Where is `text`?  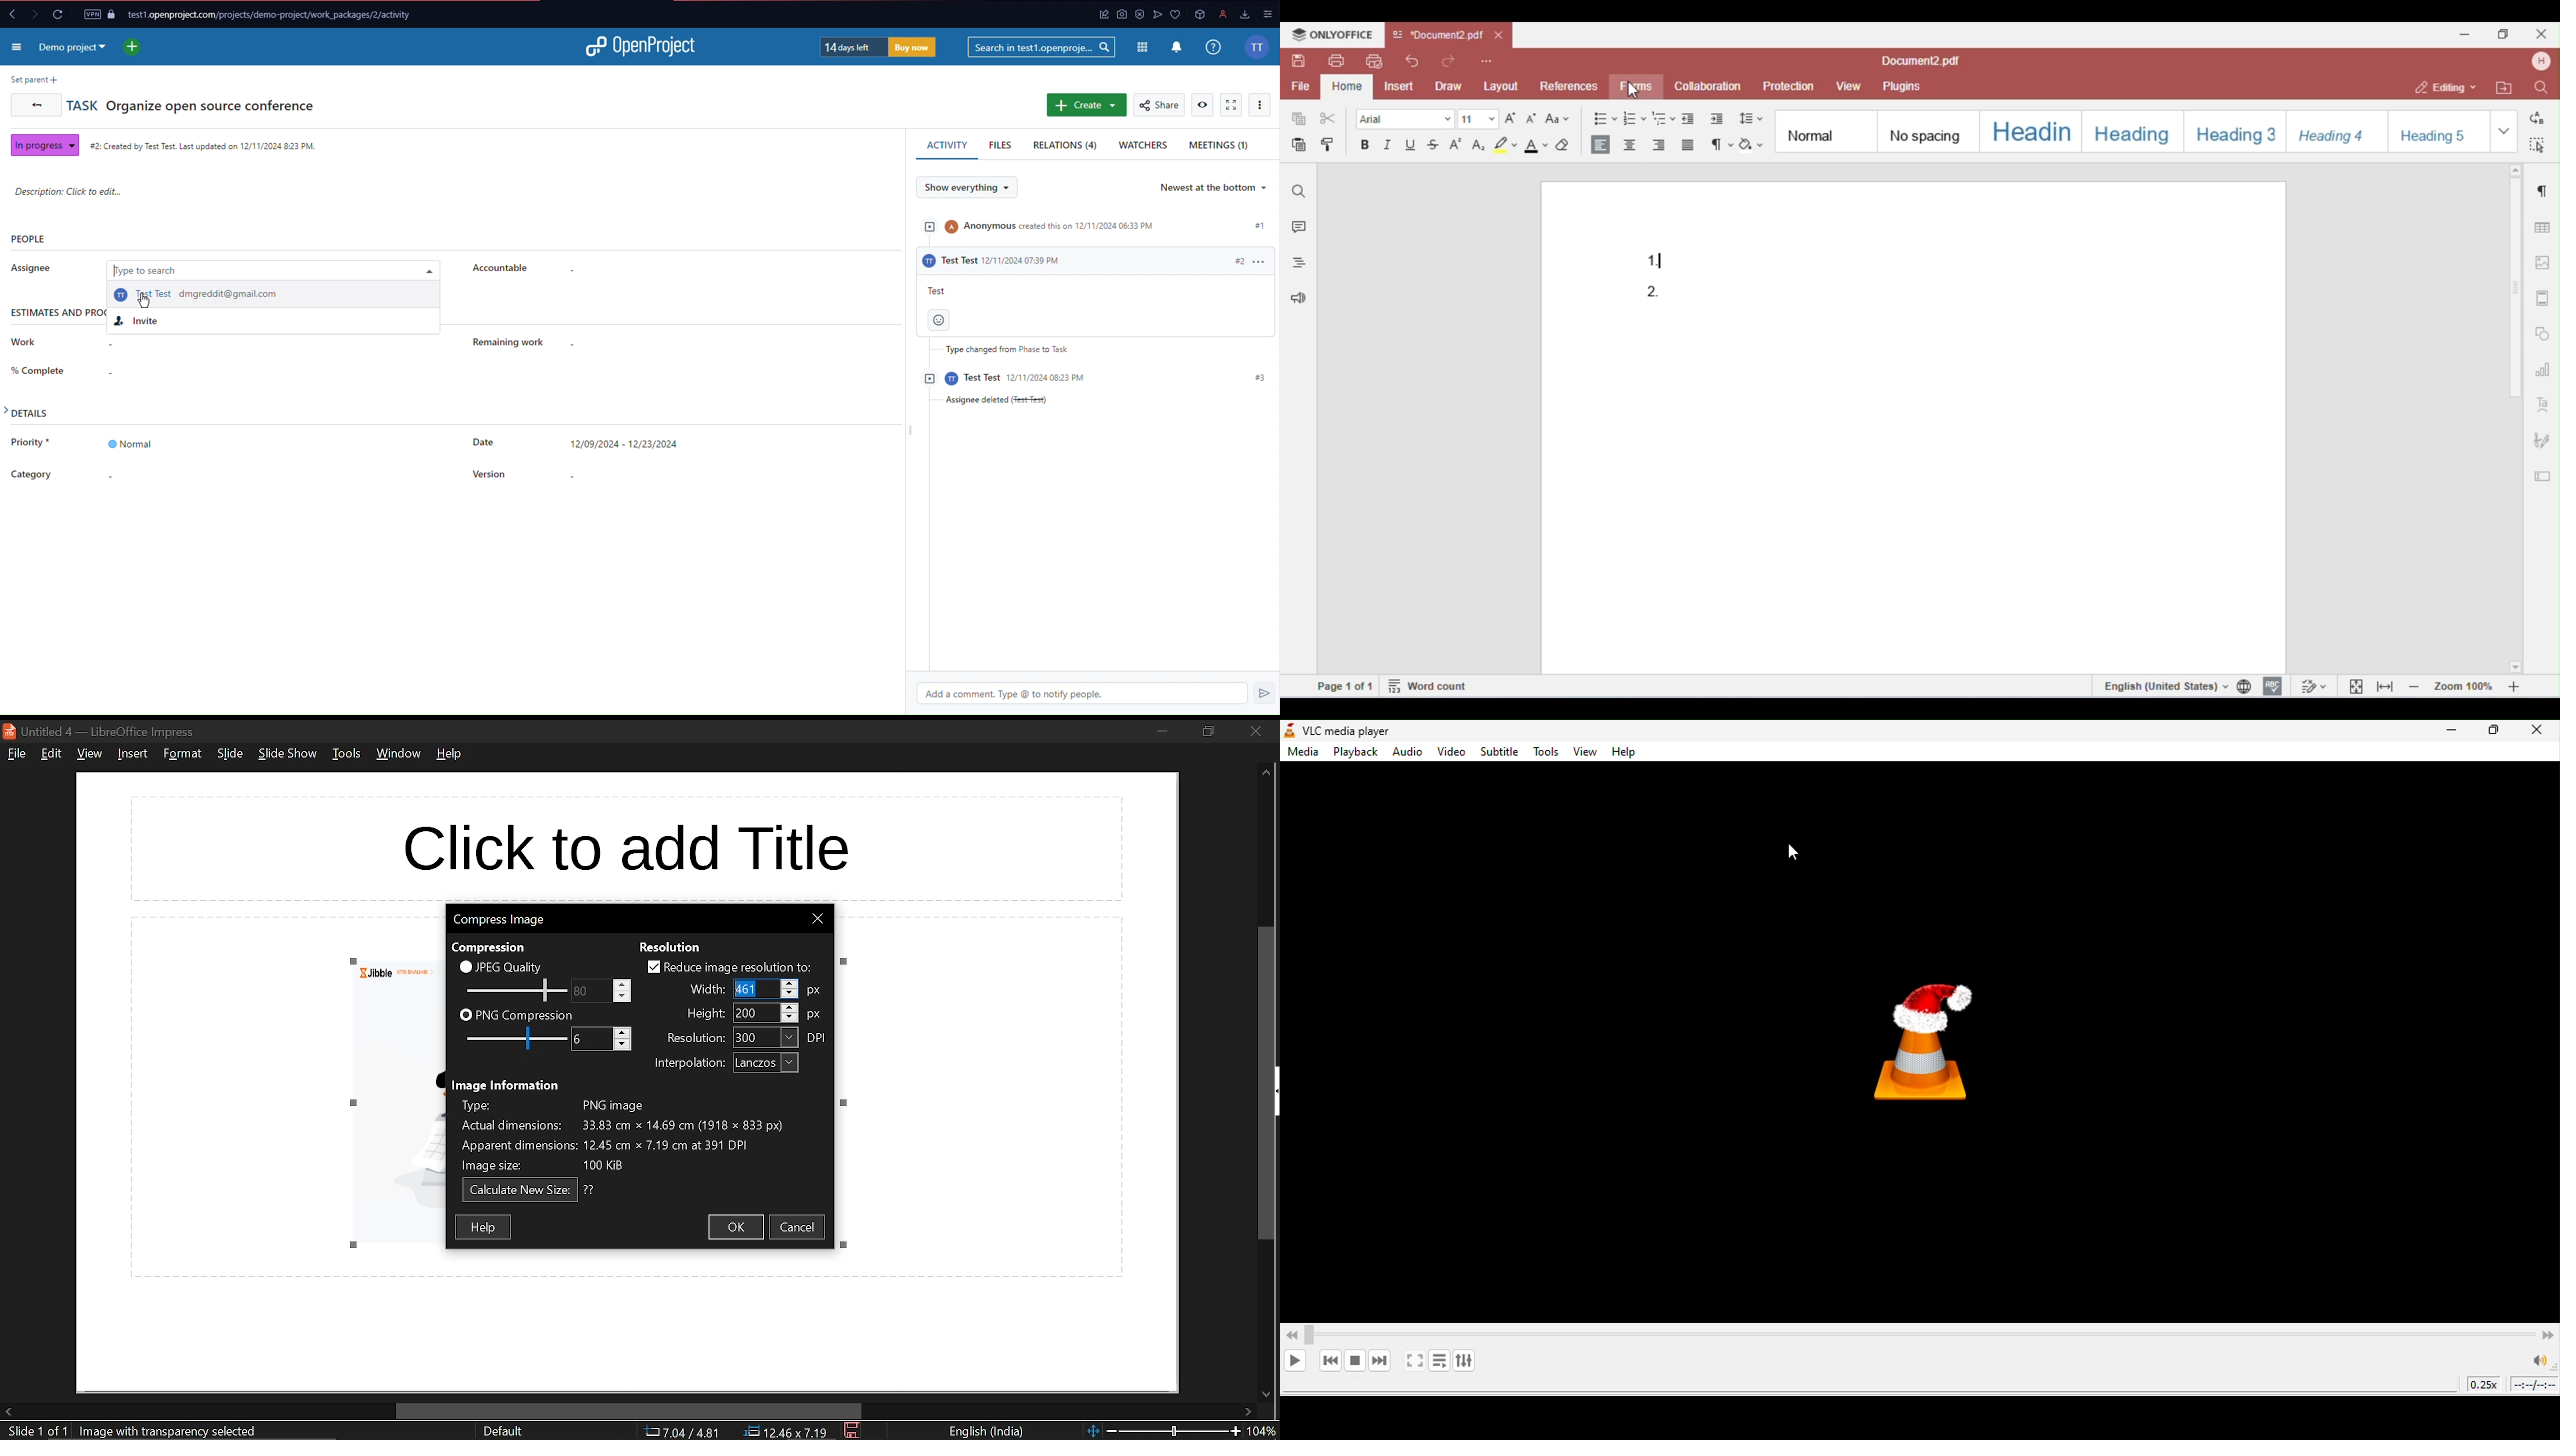 text is located at coordinates (590, 1190).